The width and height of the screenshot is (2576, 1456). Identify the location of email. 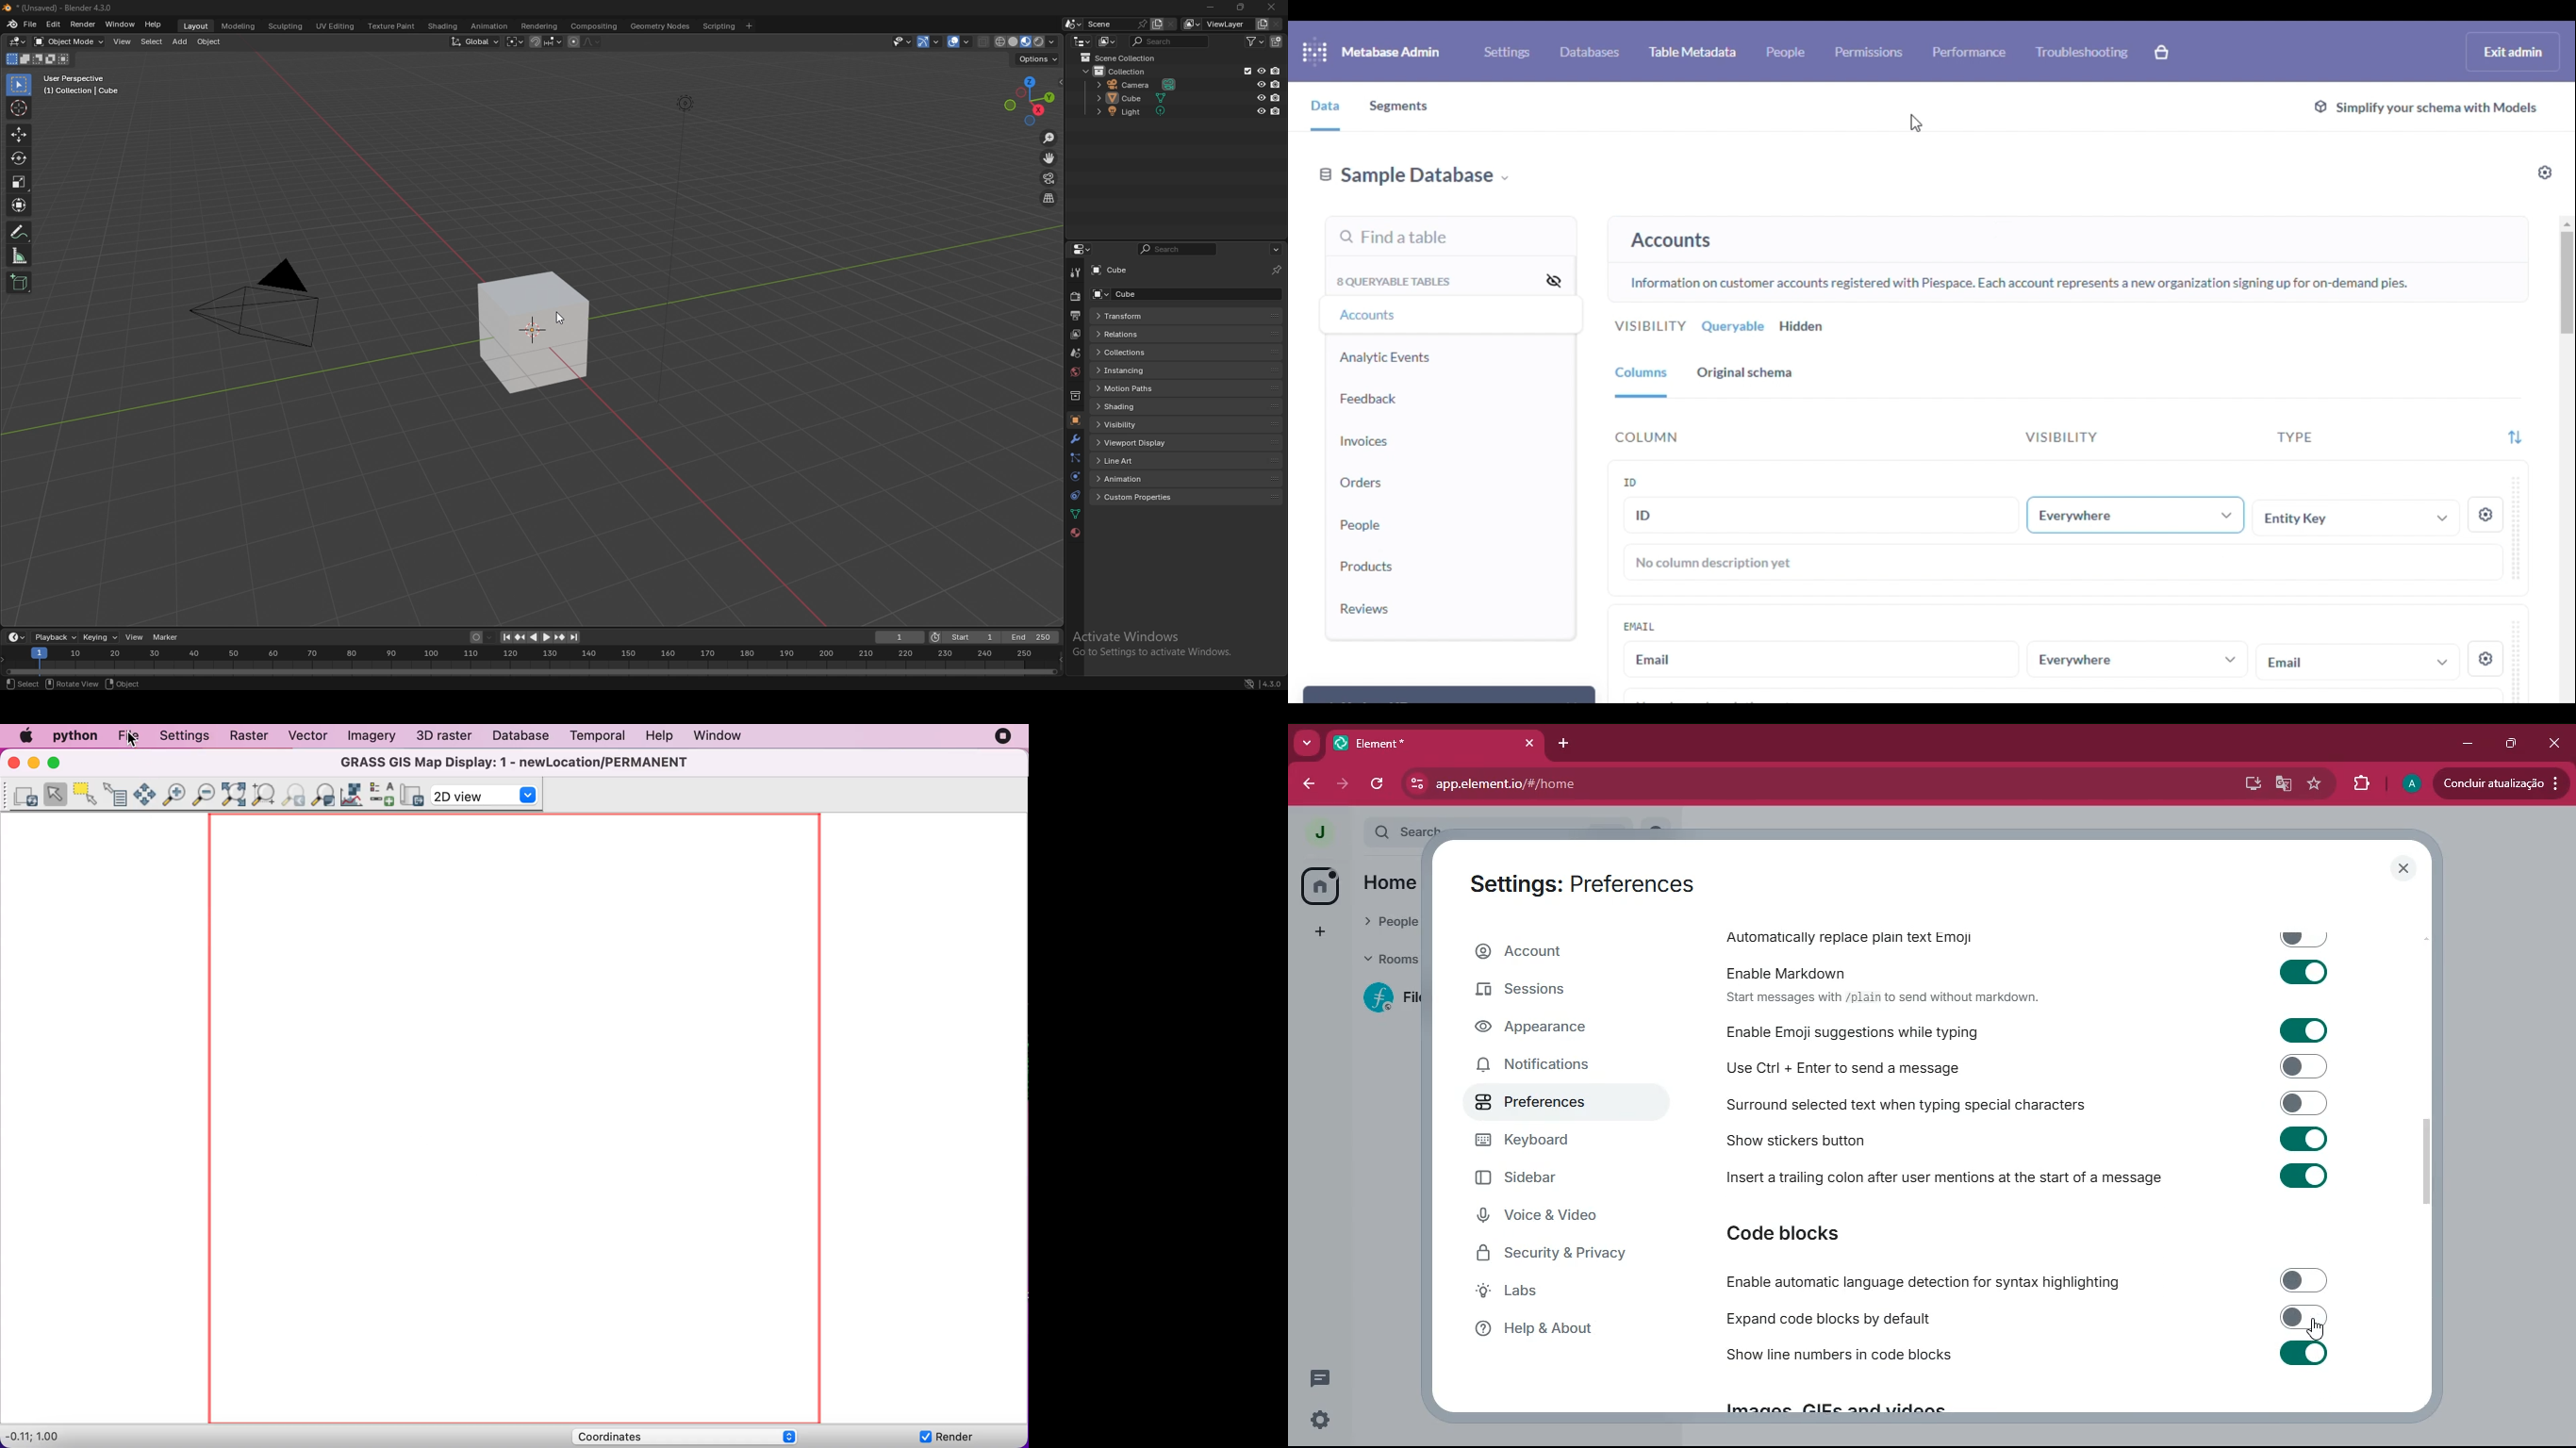
(1822, 660).